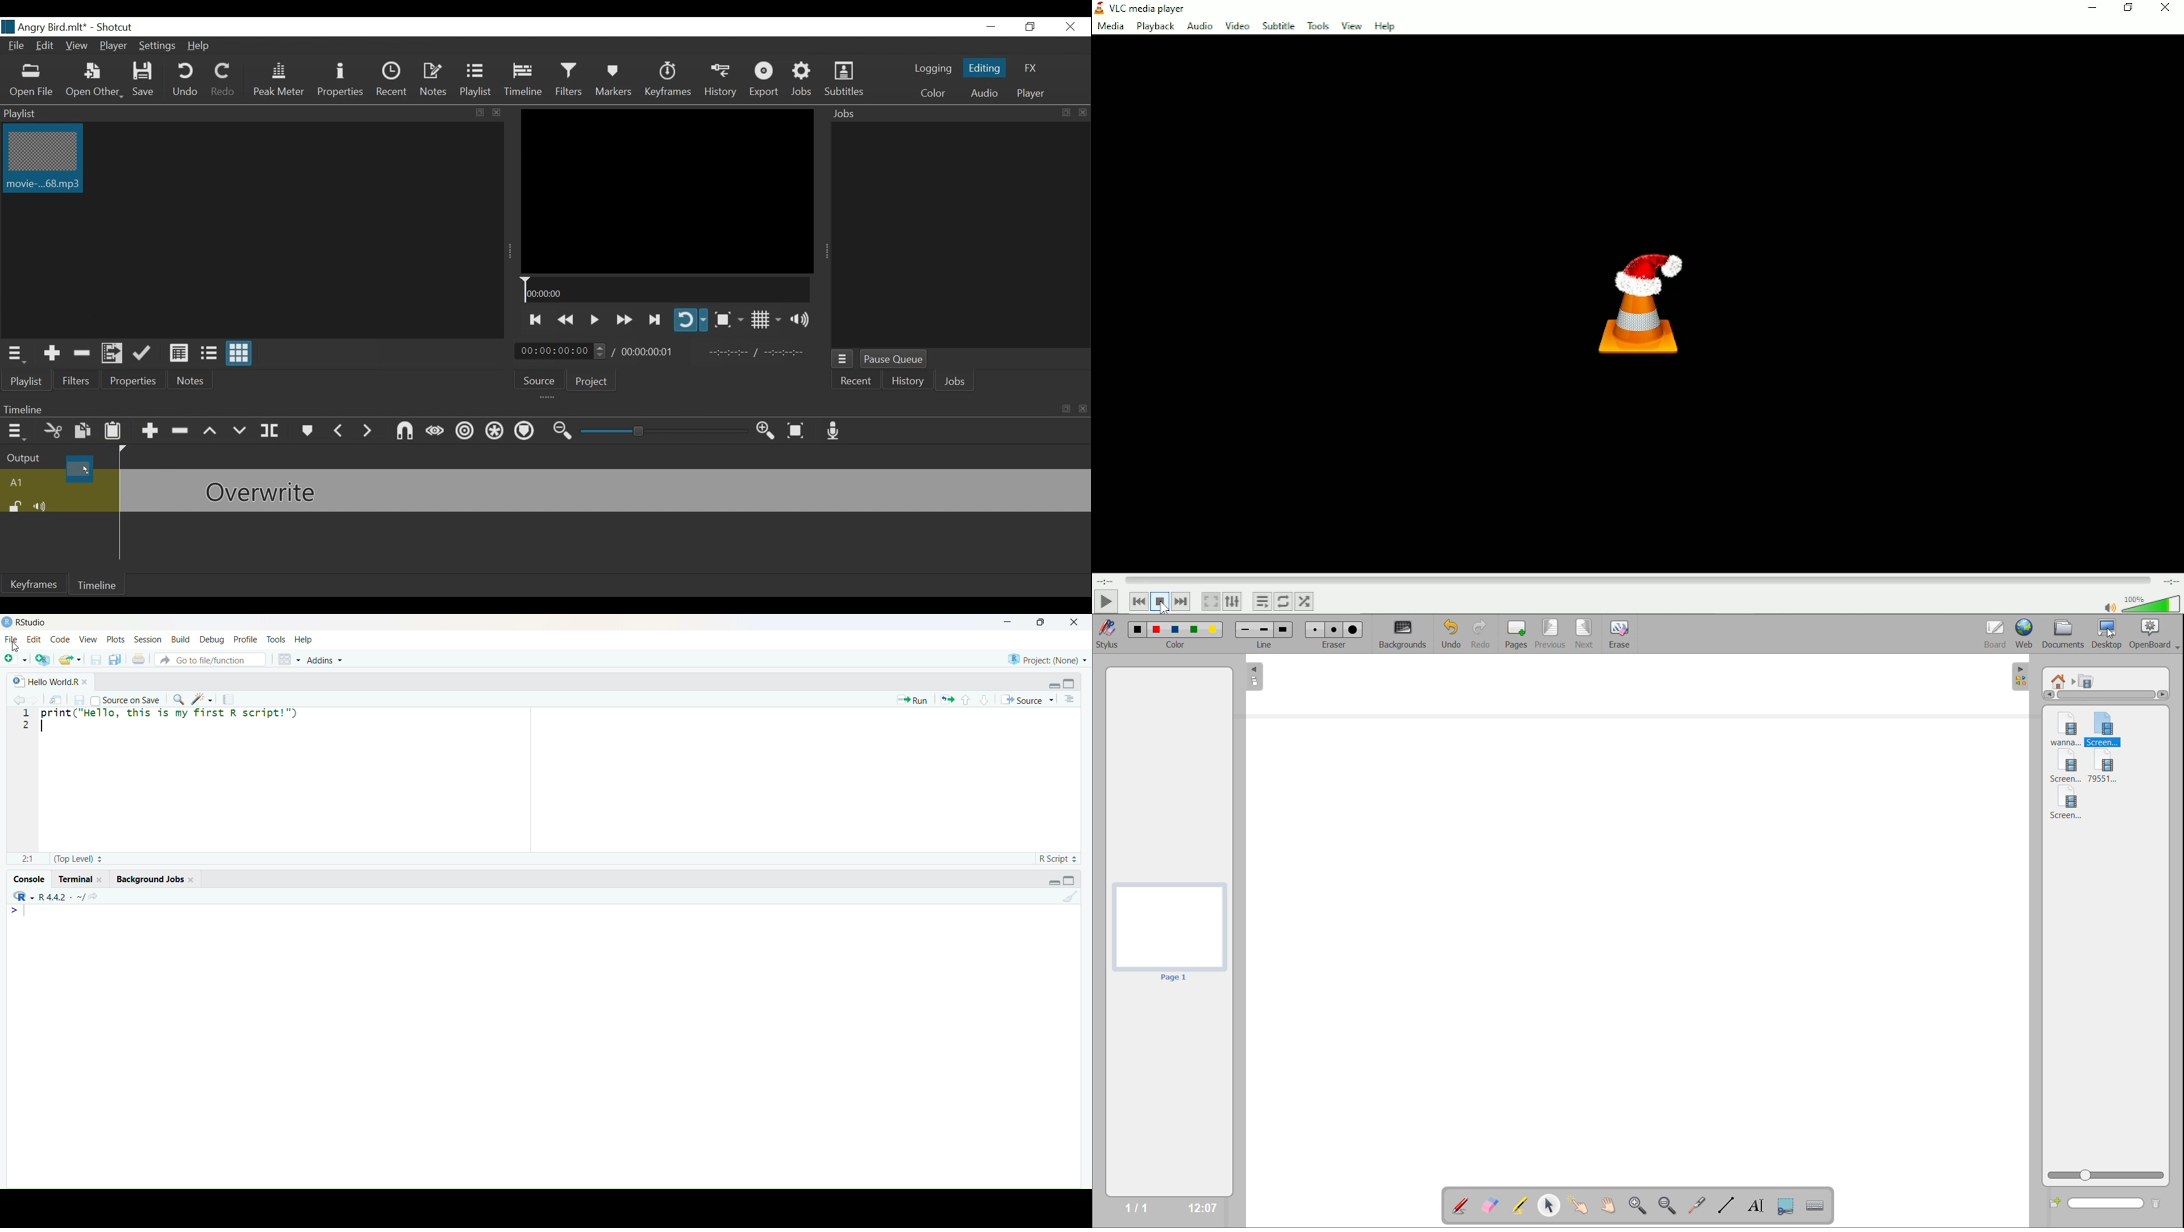 Image resolution: width=2184 pixels, height=1232 pixels. What do you see at coordinates (1073, 880) in the screenshot?
I see `Maximize` at bounding box center [1073, 880].